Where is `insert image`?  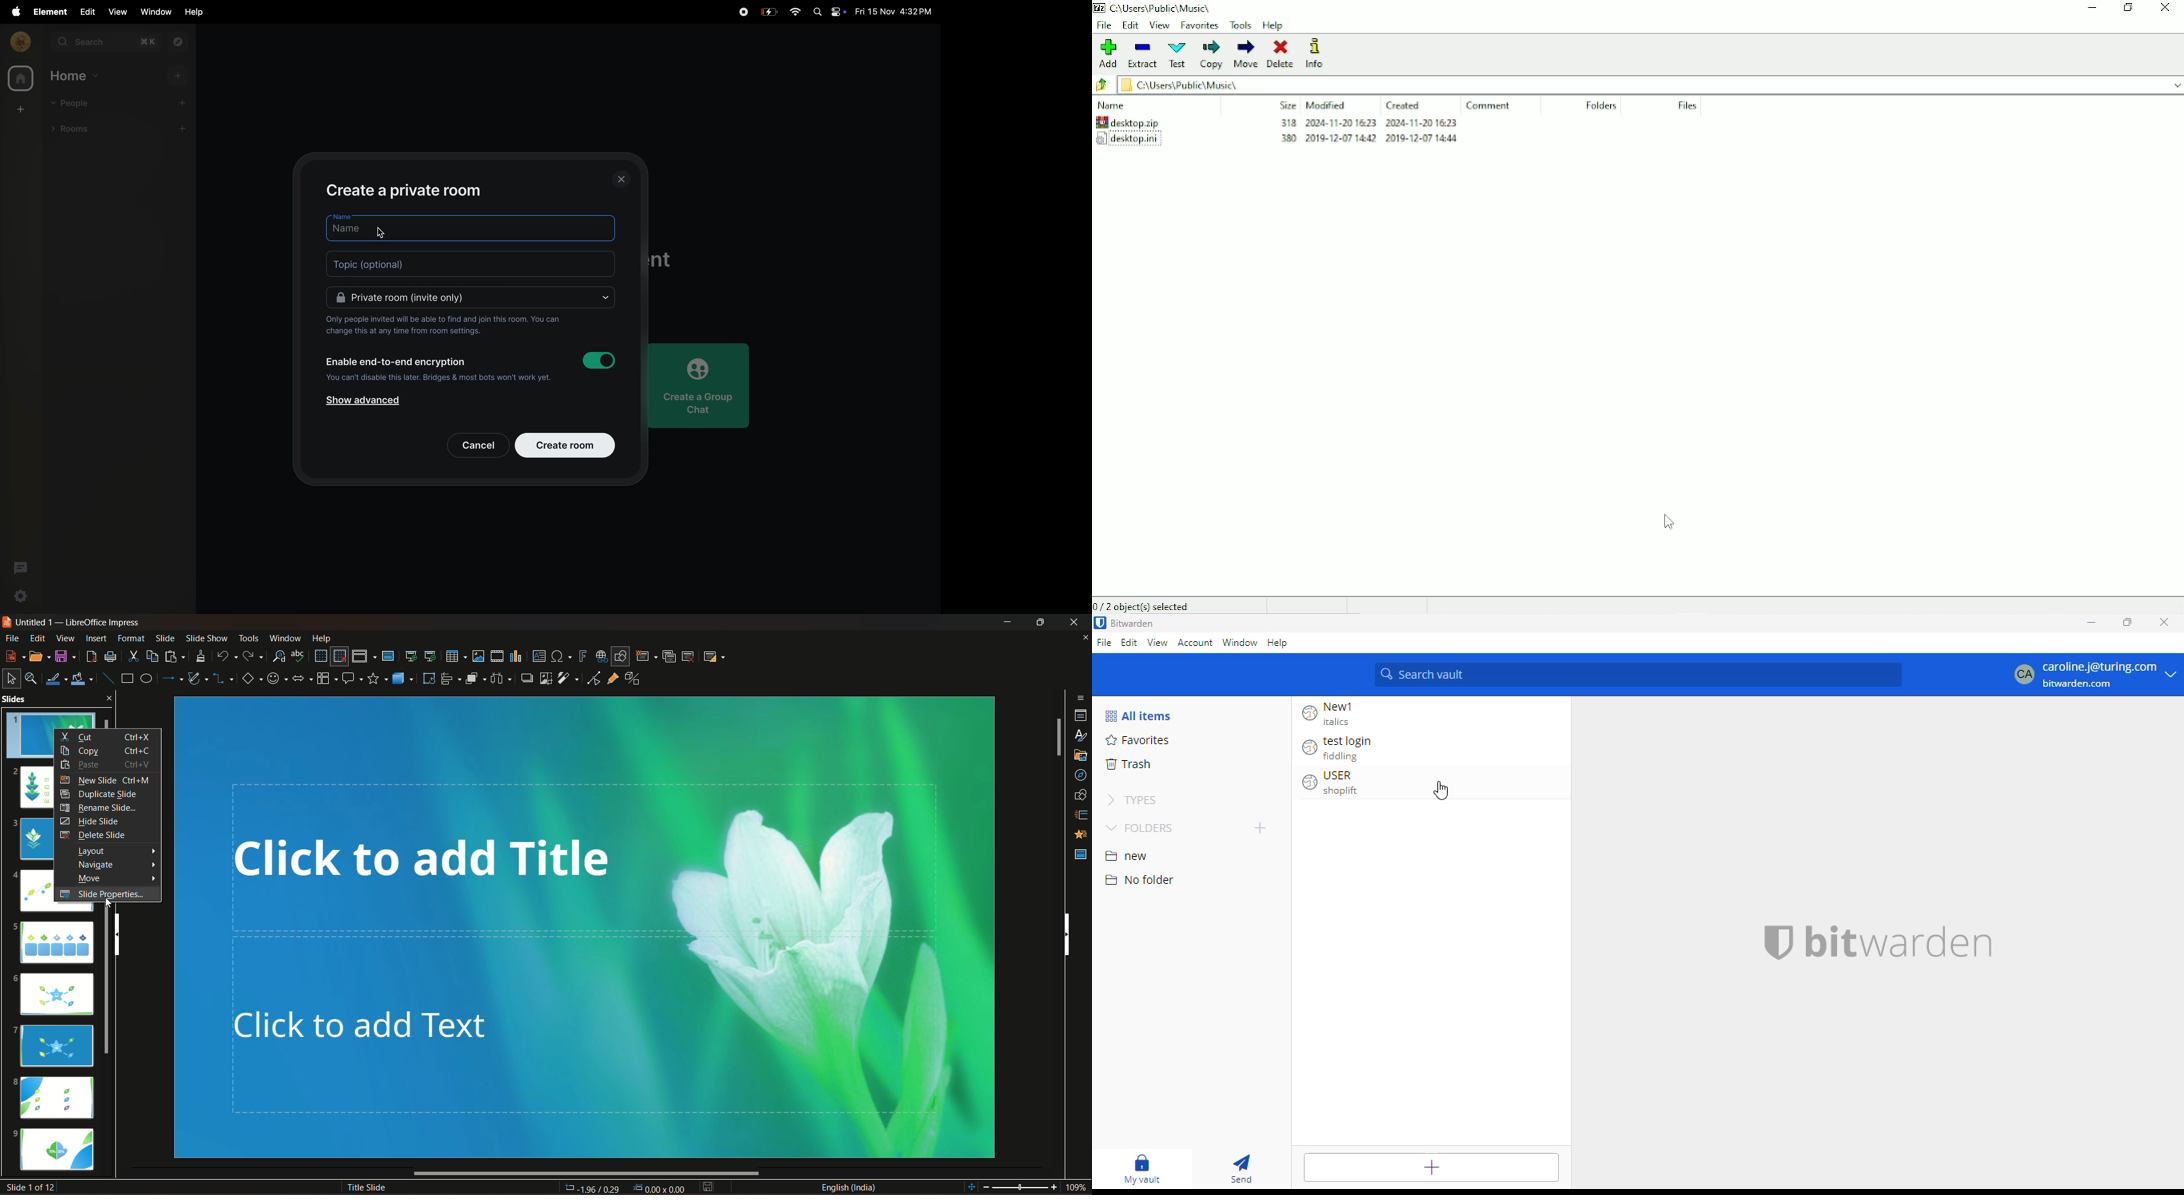 insert image is located at coordinates (477, 656).